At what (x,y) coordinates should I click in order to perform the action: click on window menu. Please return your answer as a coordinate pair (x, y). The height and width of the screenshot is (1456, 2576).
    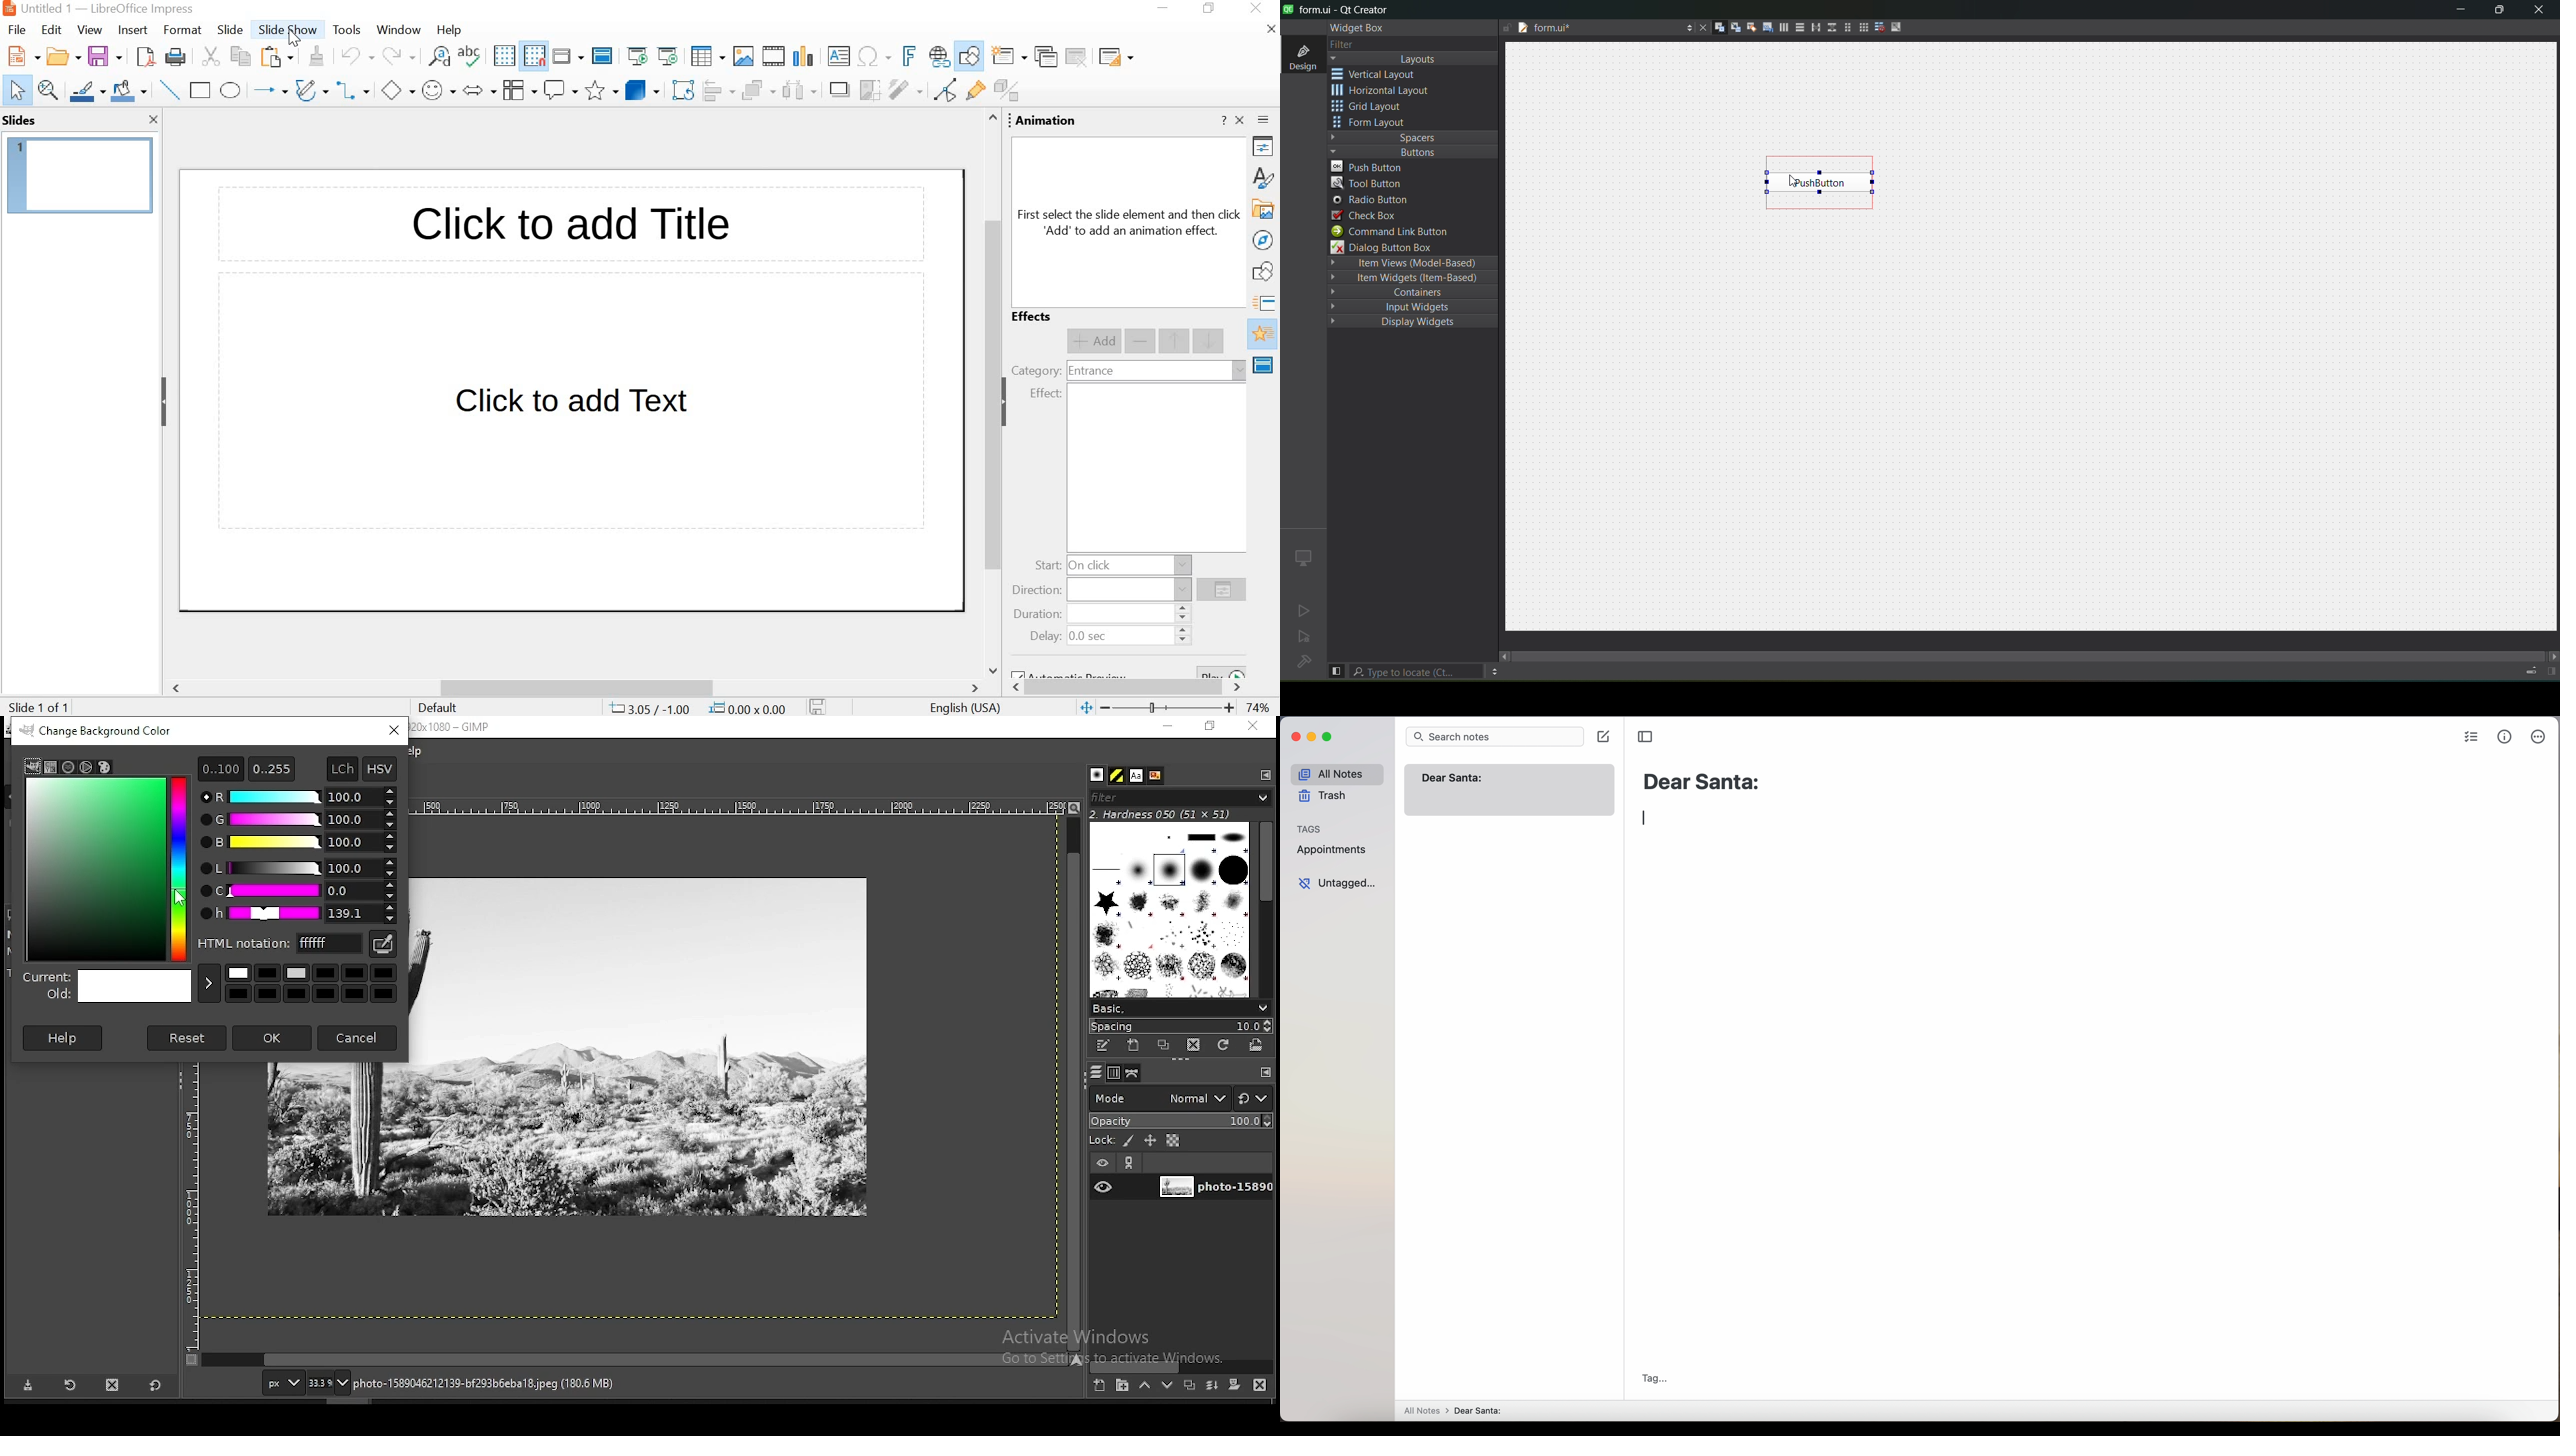
    Looking at the image, I should click on (397, 30).